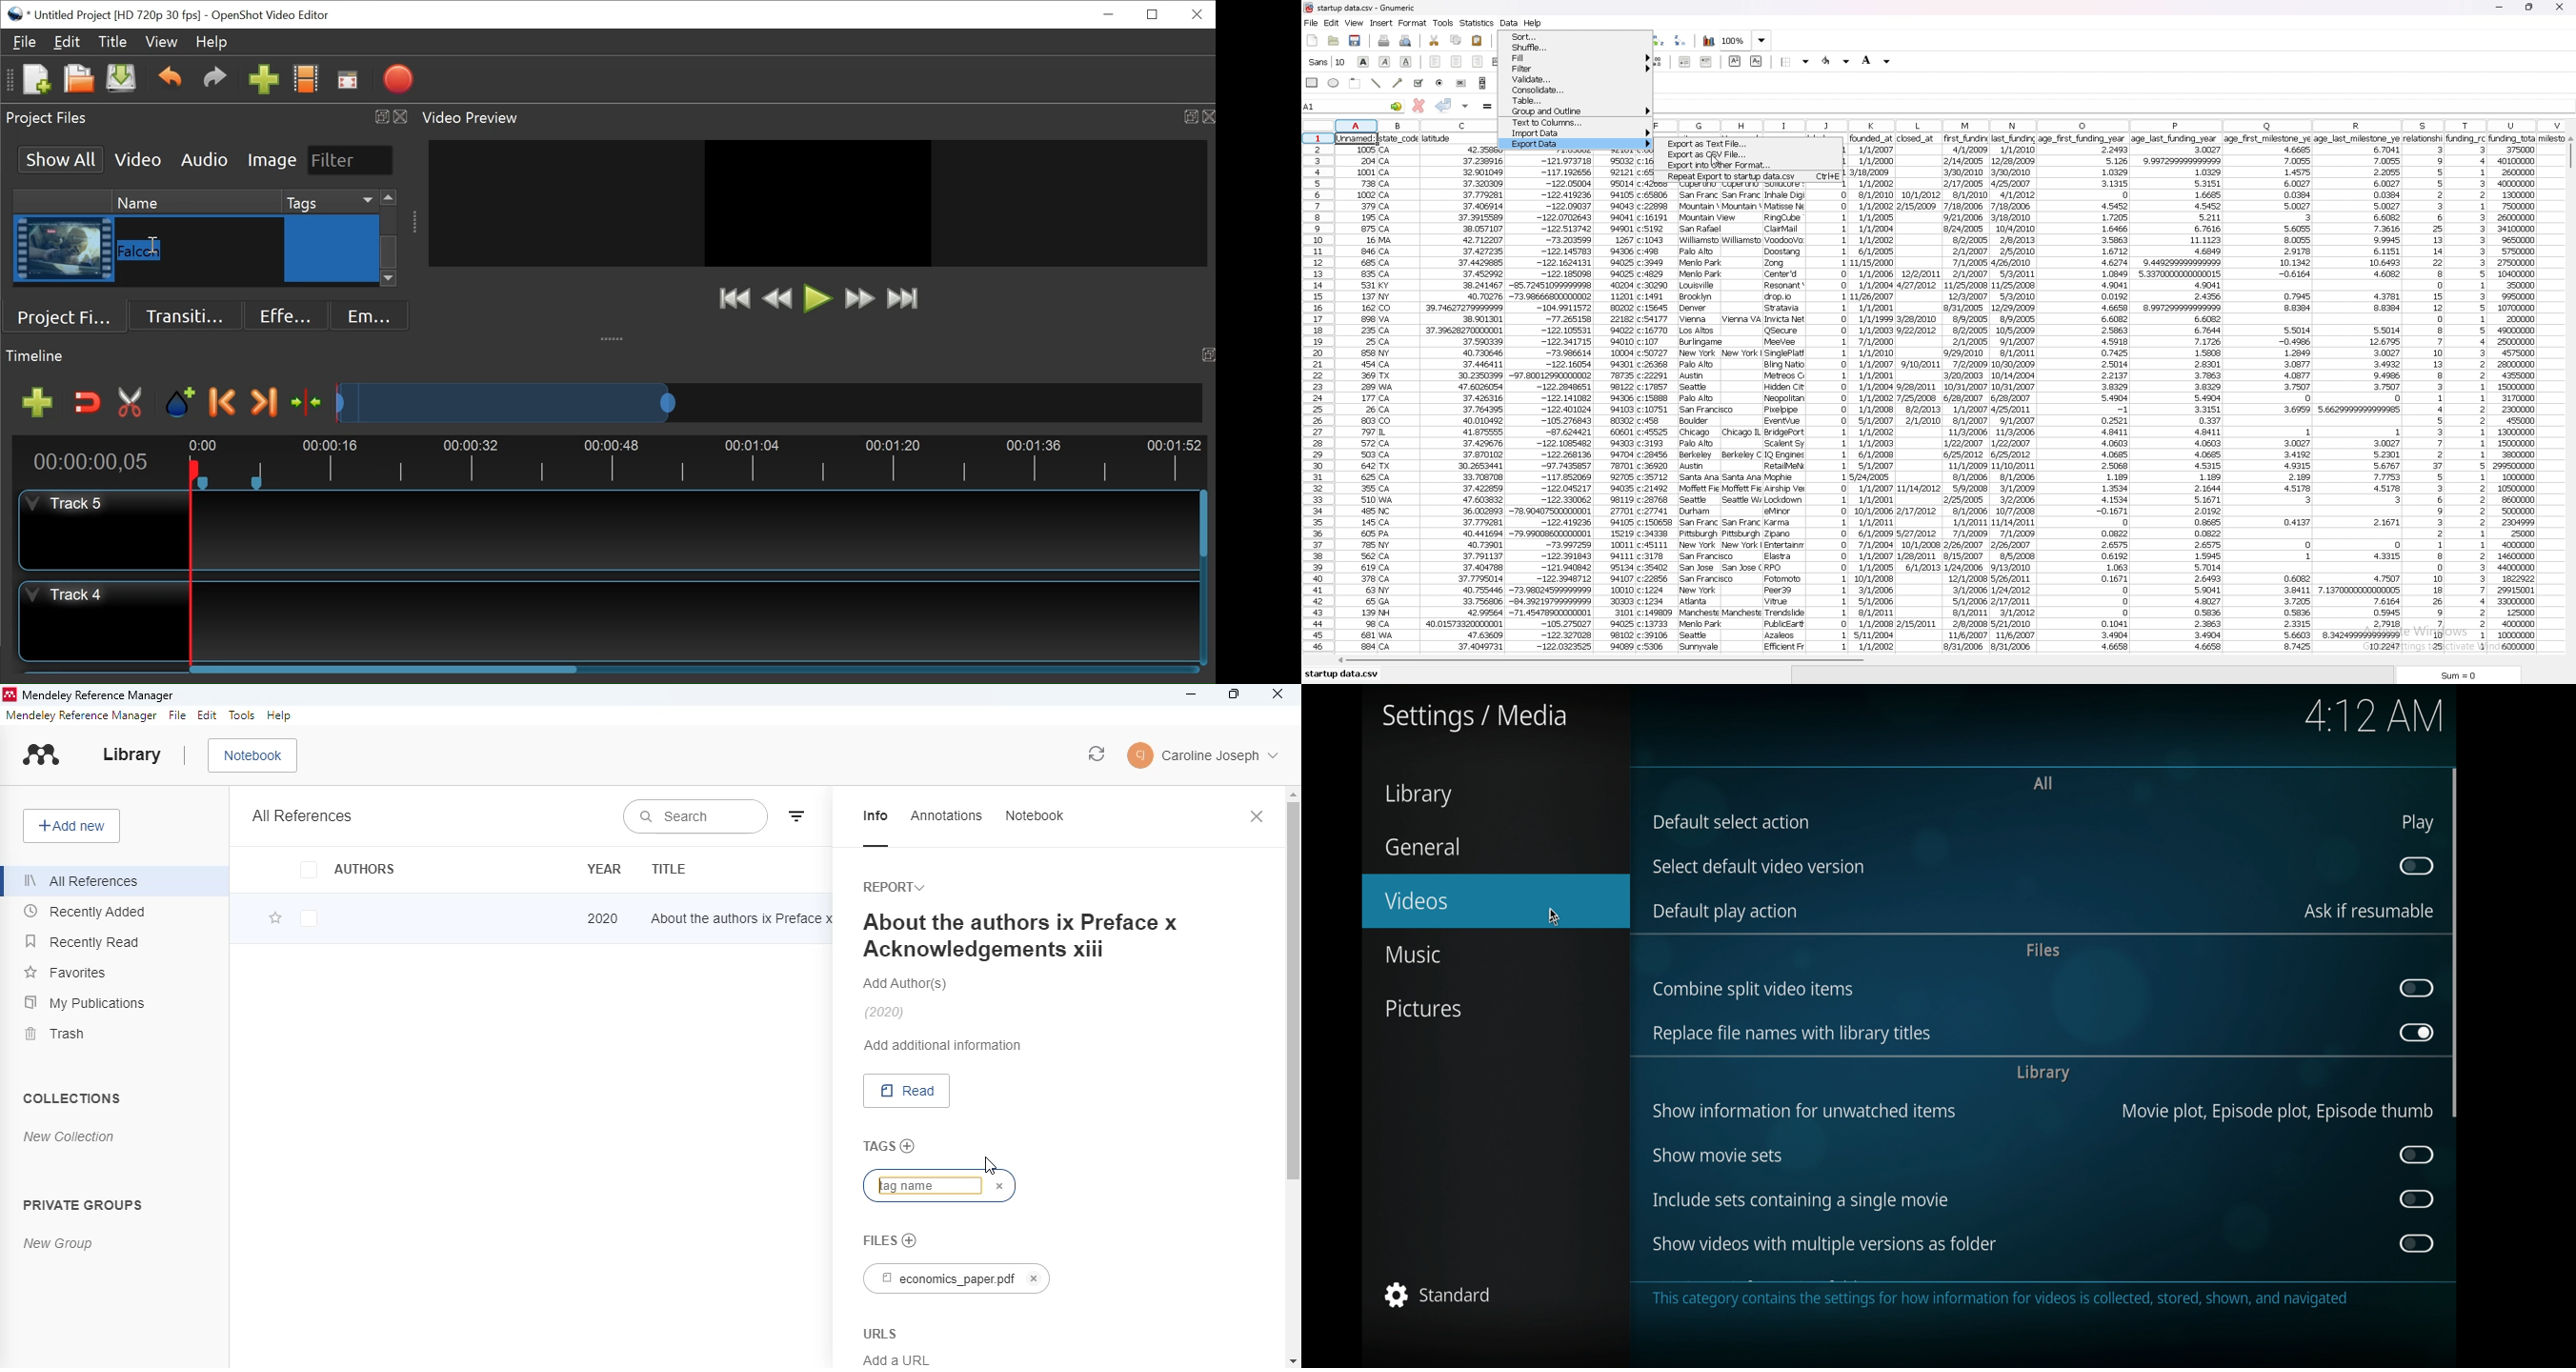  What do you see at coordinates (87, 912) in the screenshot?
I see `recently added` at bounding box center [87, 912].